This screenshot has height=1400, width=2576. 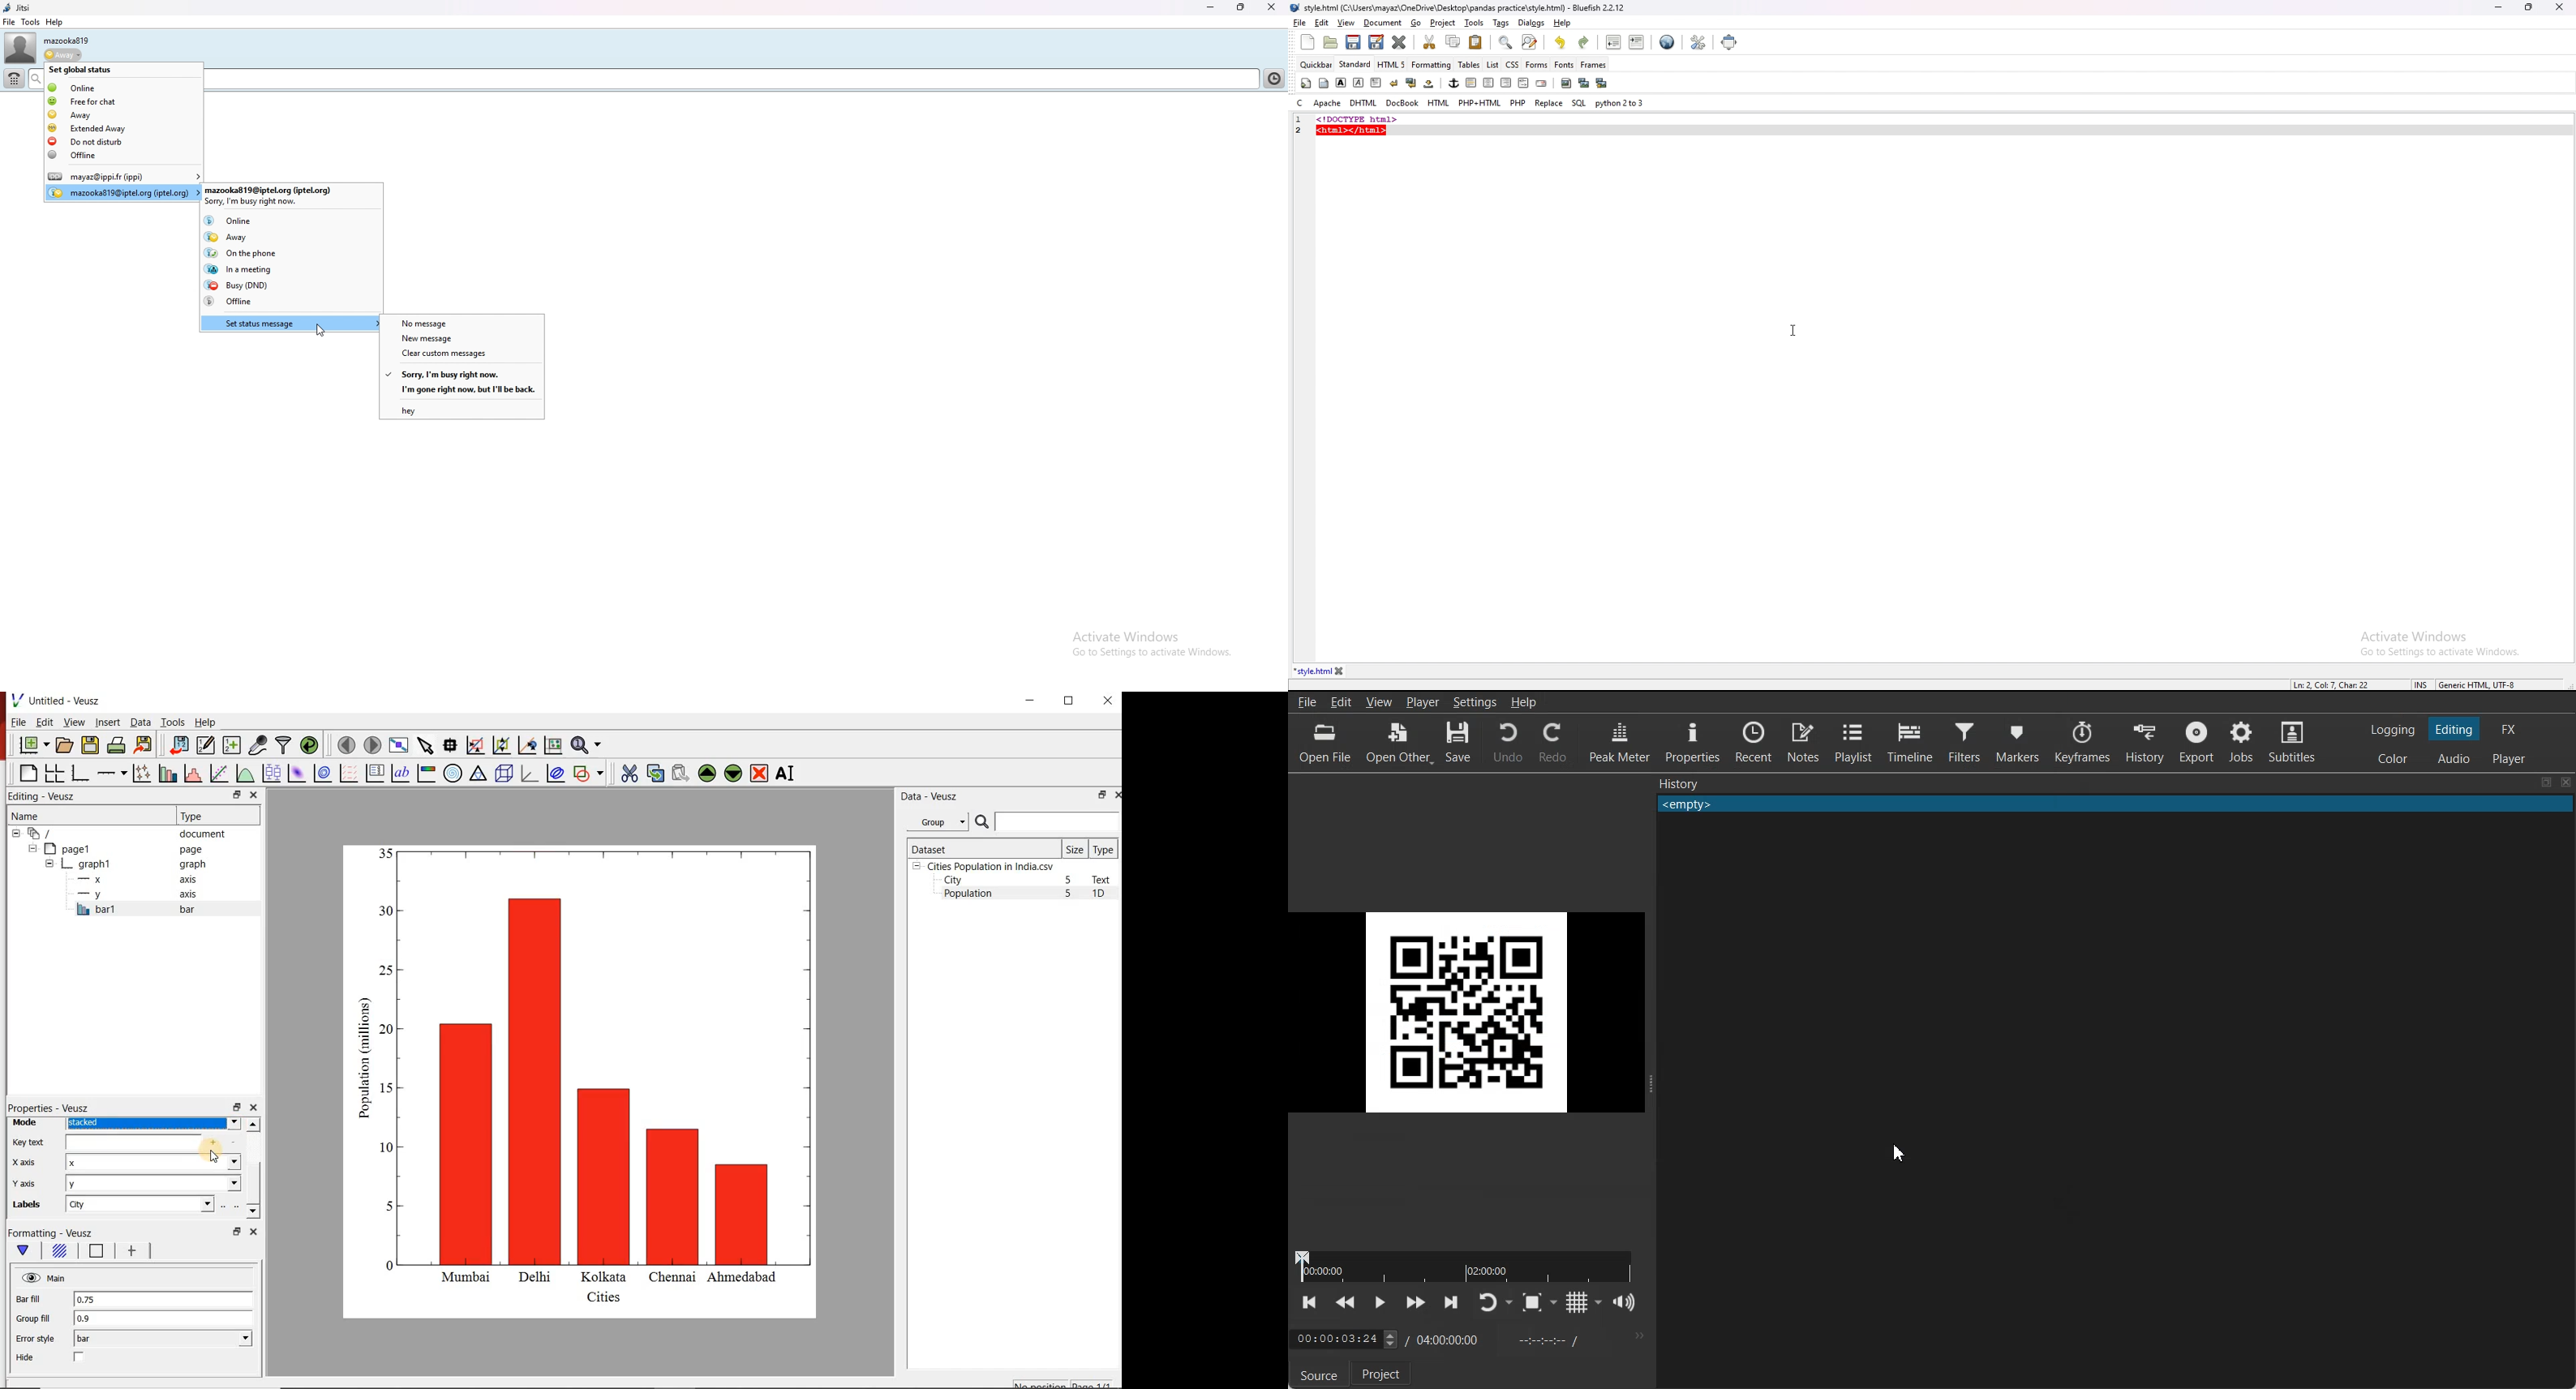 I want to click on go, so click(x=1417, y=23).